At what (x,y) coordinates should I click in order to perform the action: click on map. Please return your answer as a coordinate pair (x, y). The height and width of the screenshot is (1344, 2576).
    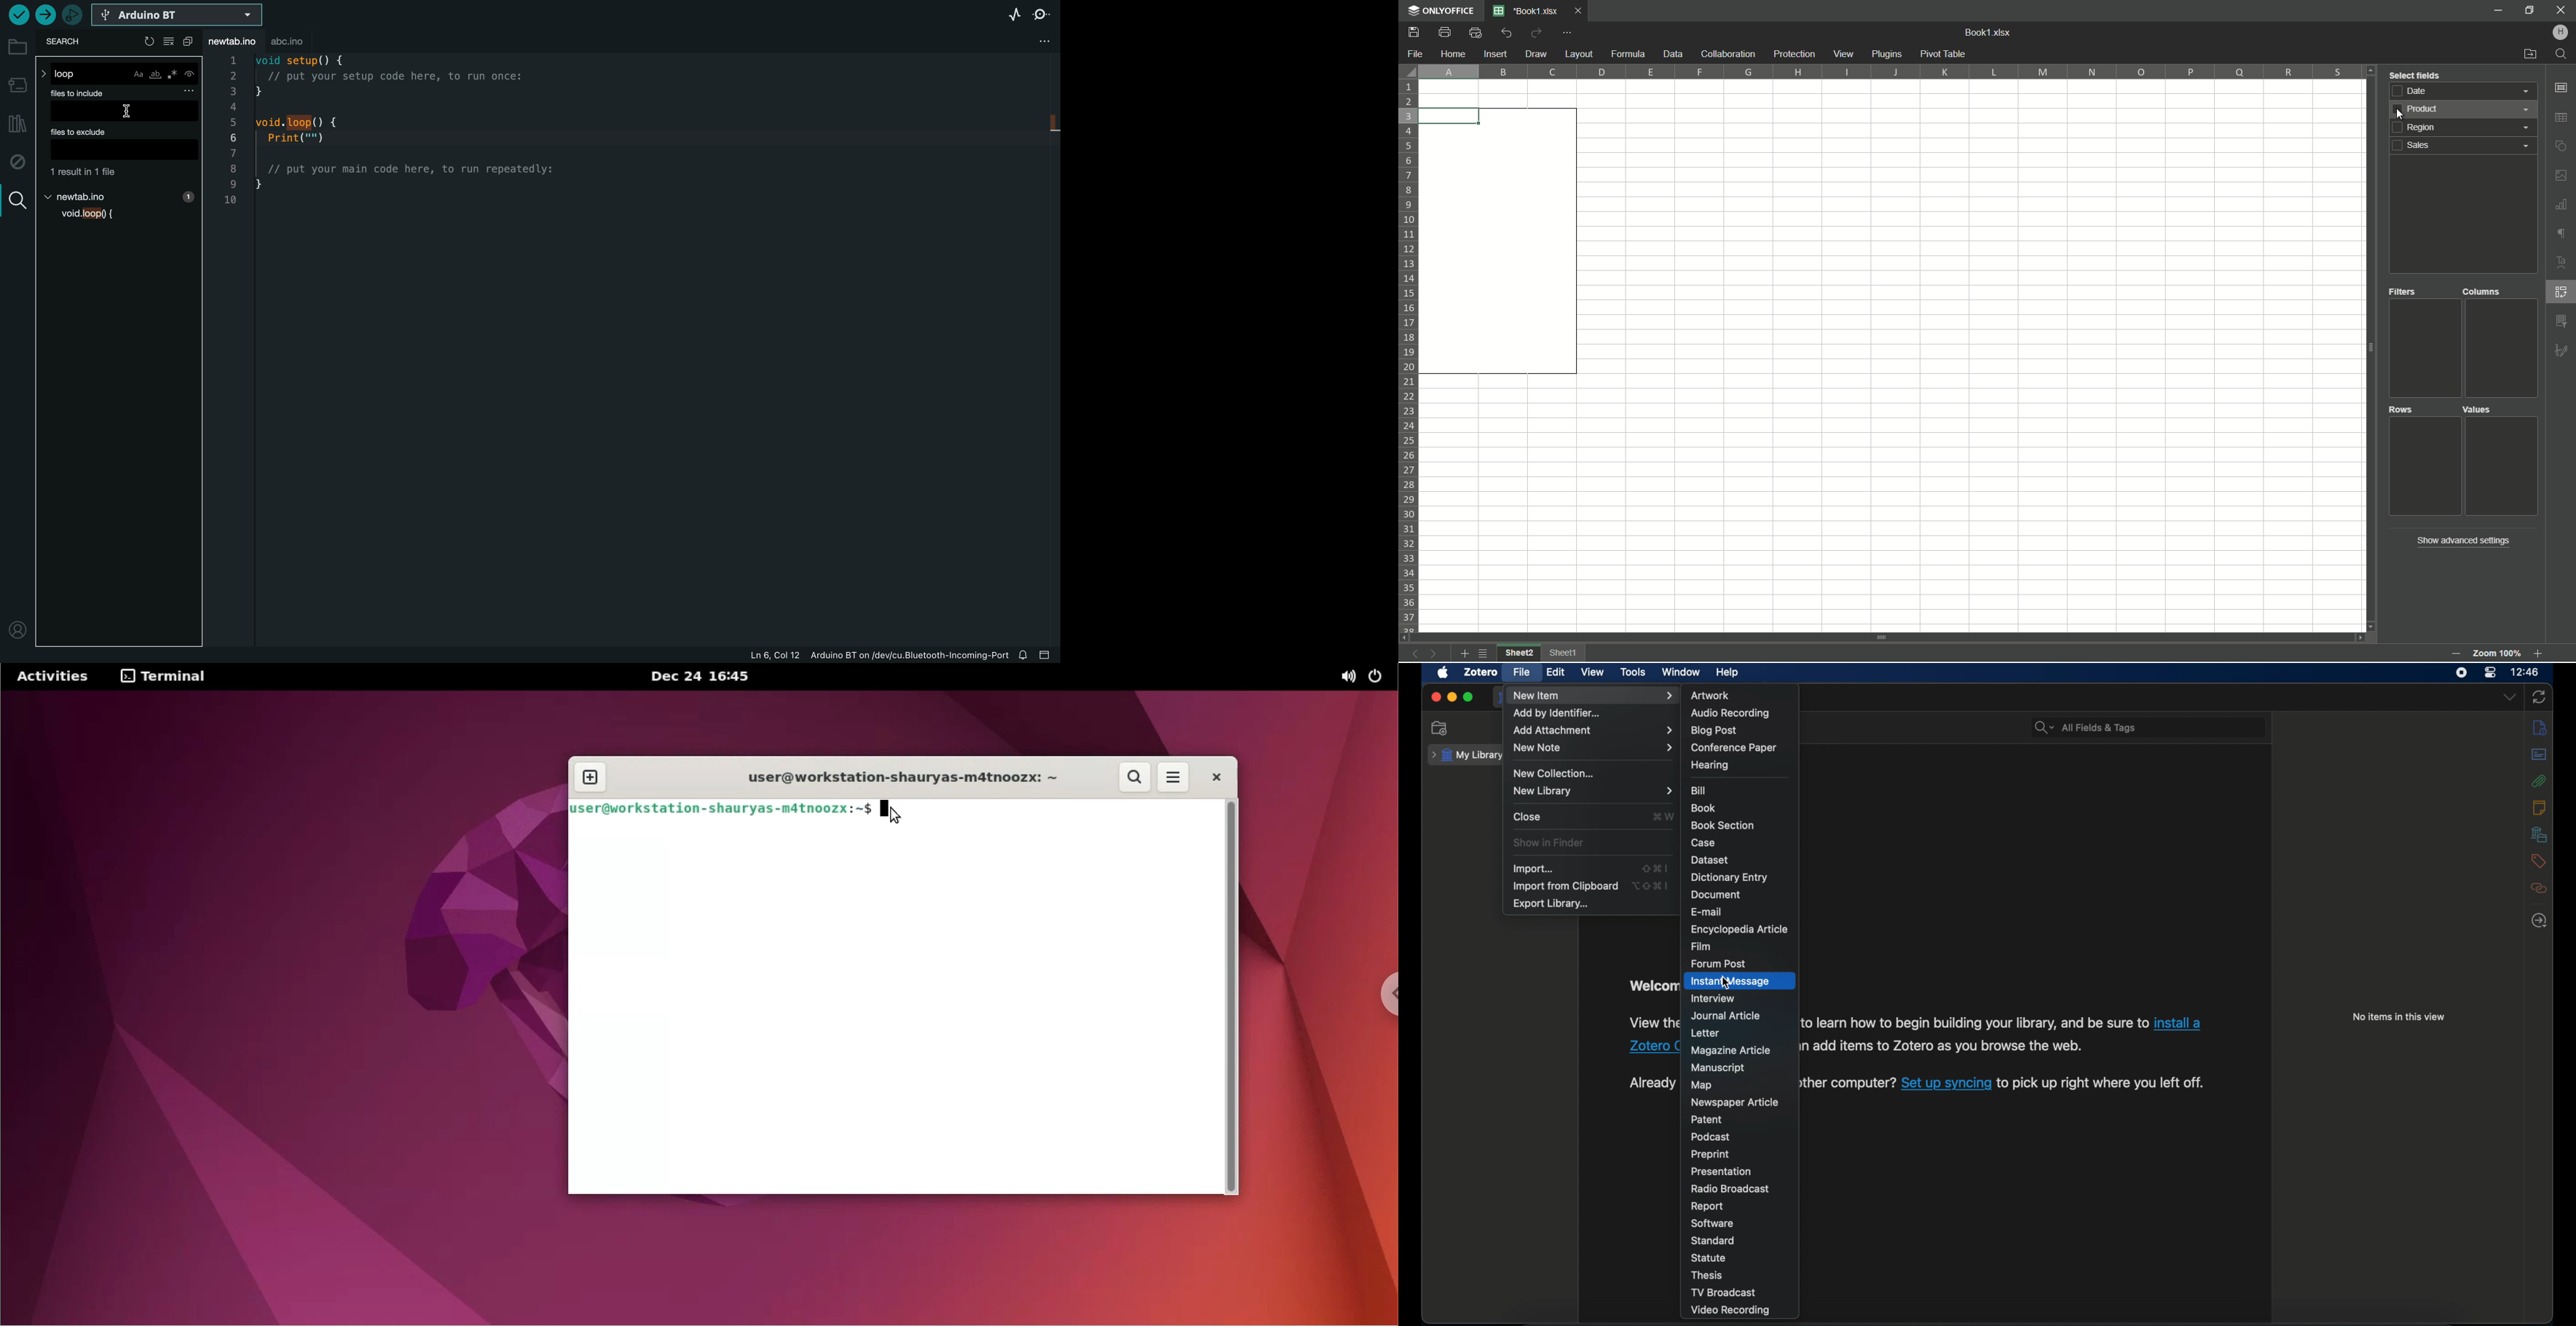
    Looking at the image, I should click on (1701, 1085).